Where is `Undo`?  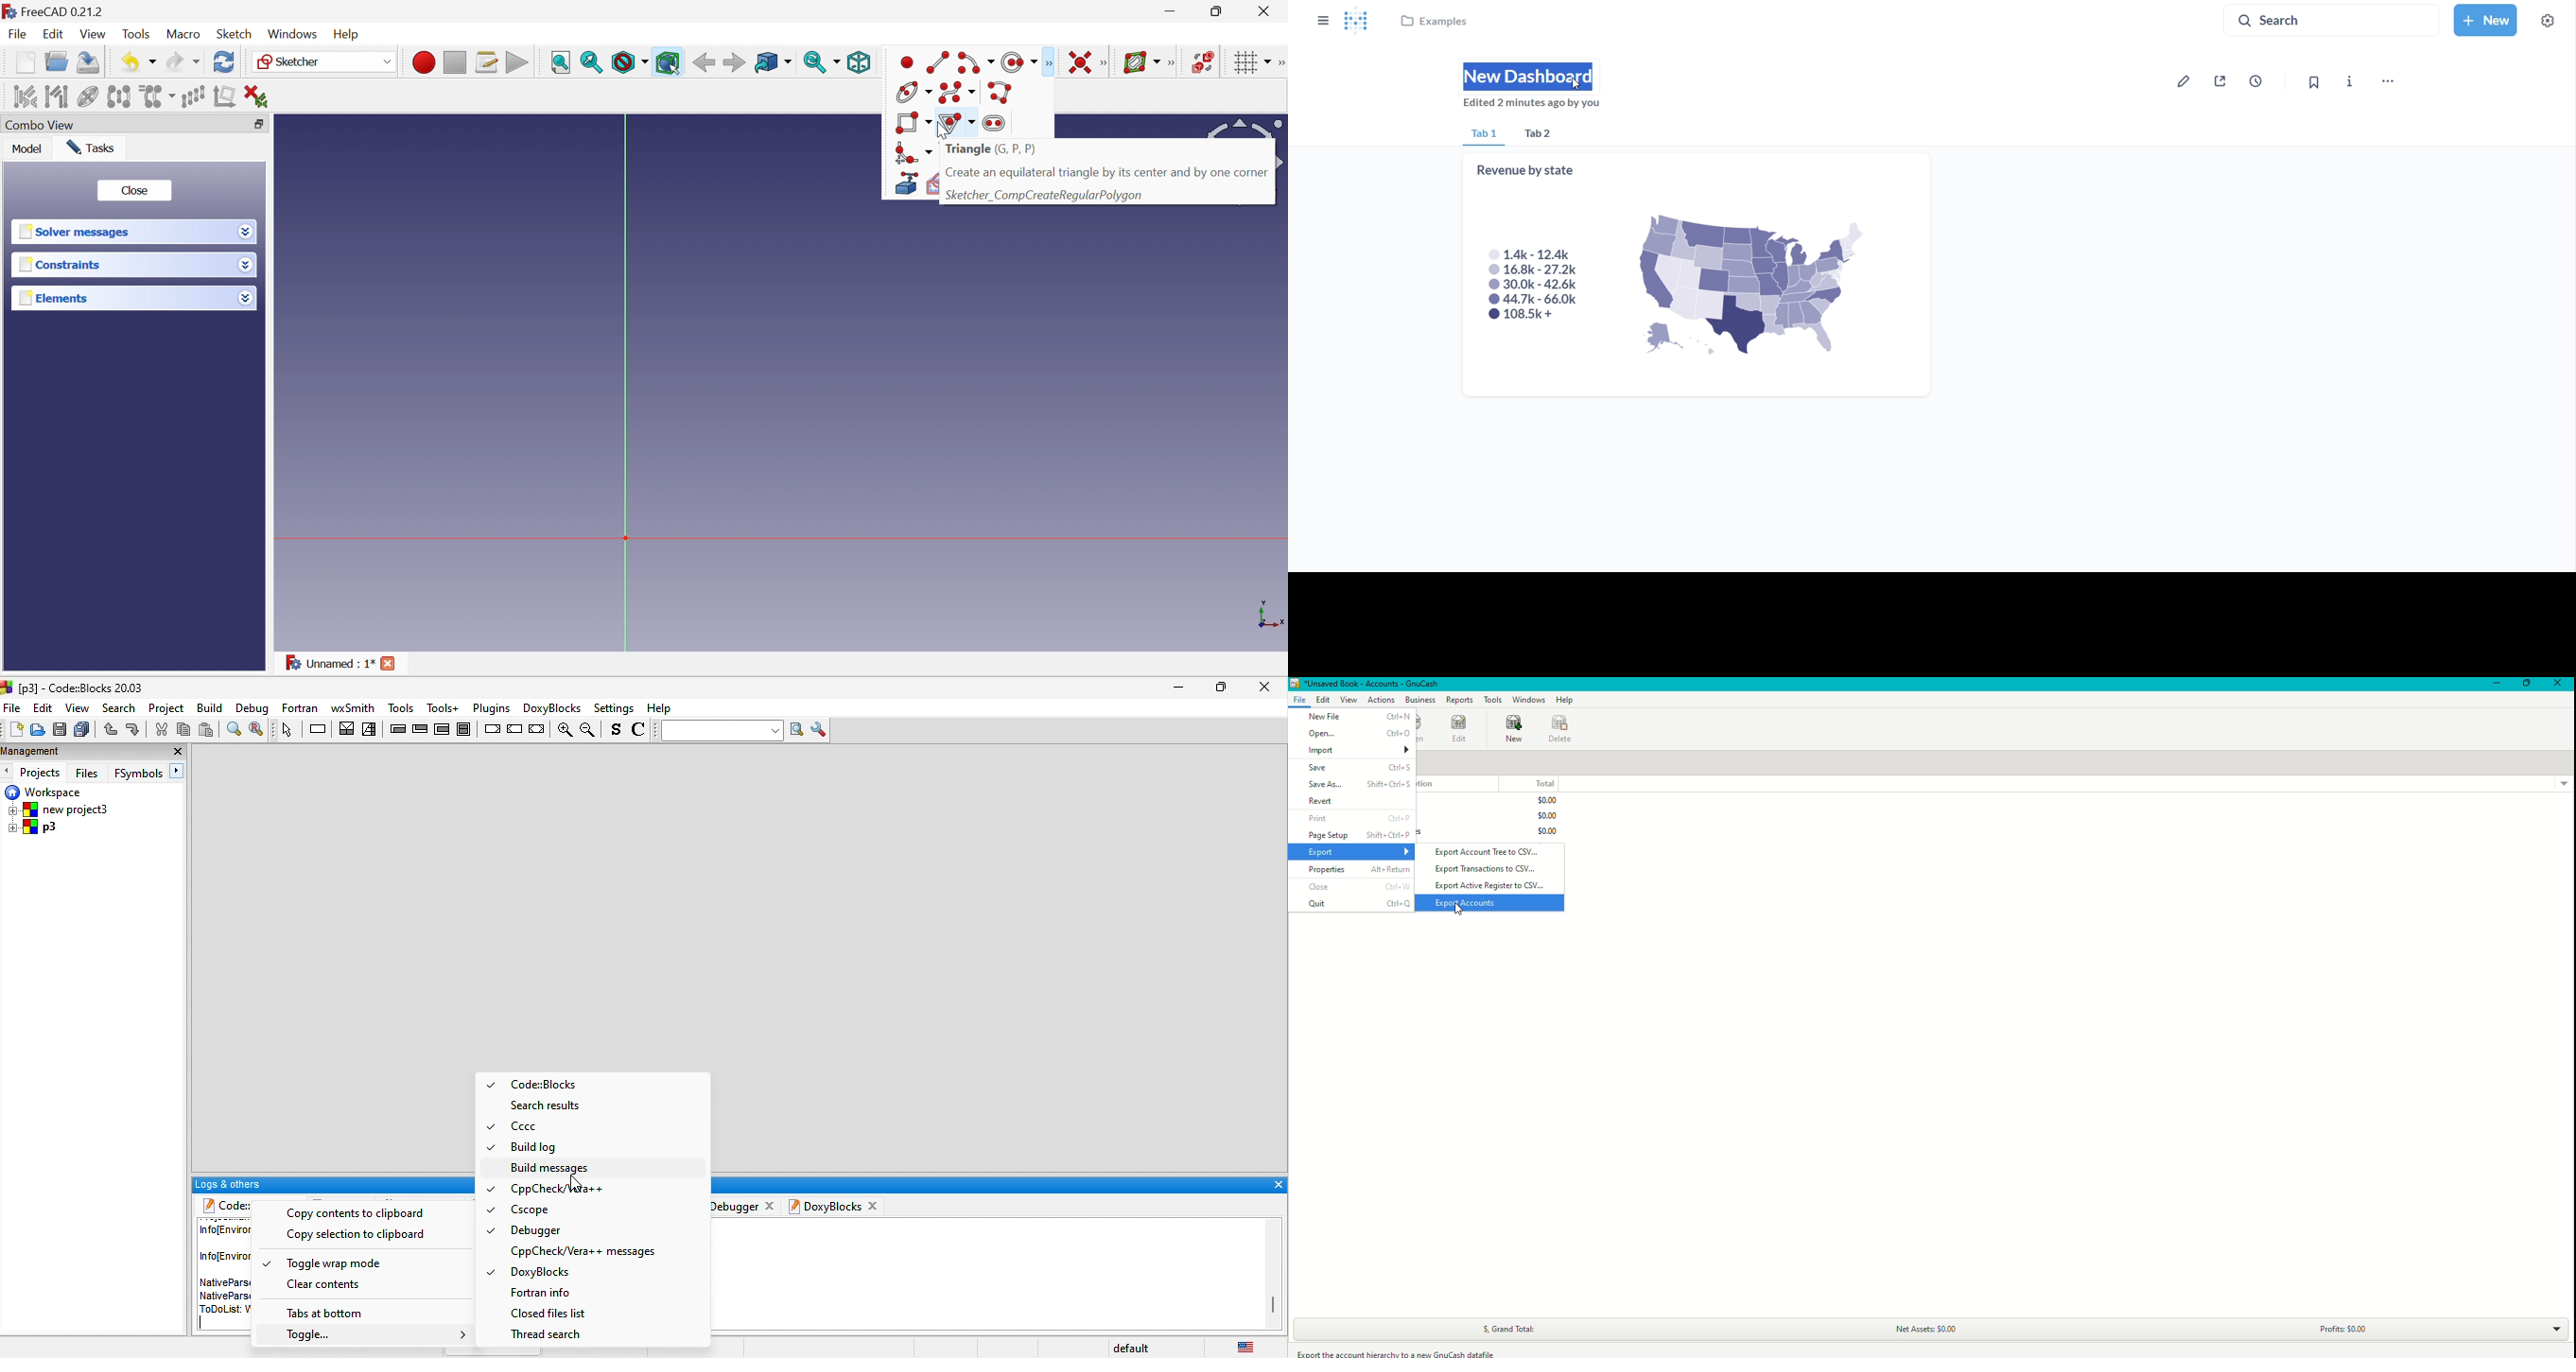 Undo is located at coordinates (138, 63).